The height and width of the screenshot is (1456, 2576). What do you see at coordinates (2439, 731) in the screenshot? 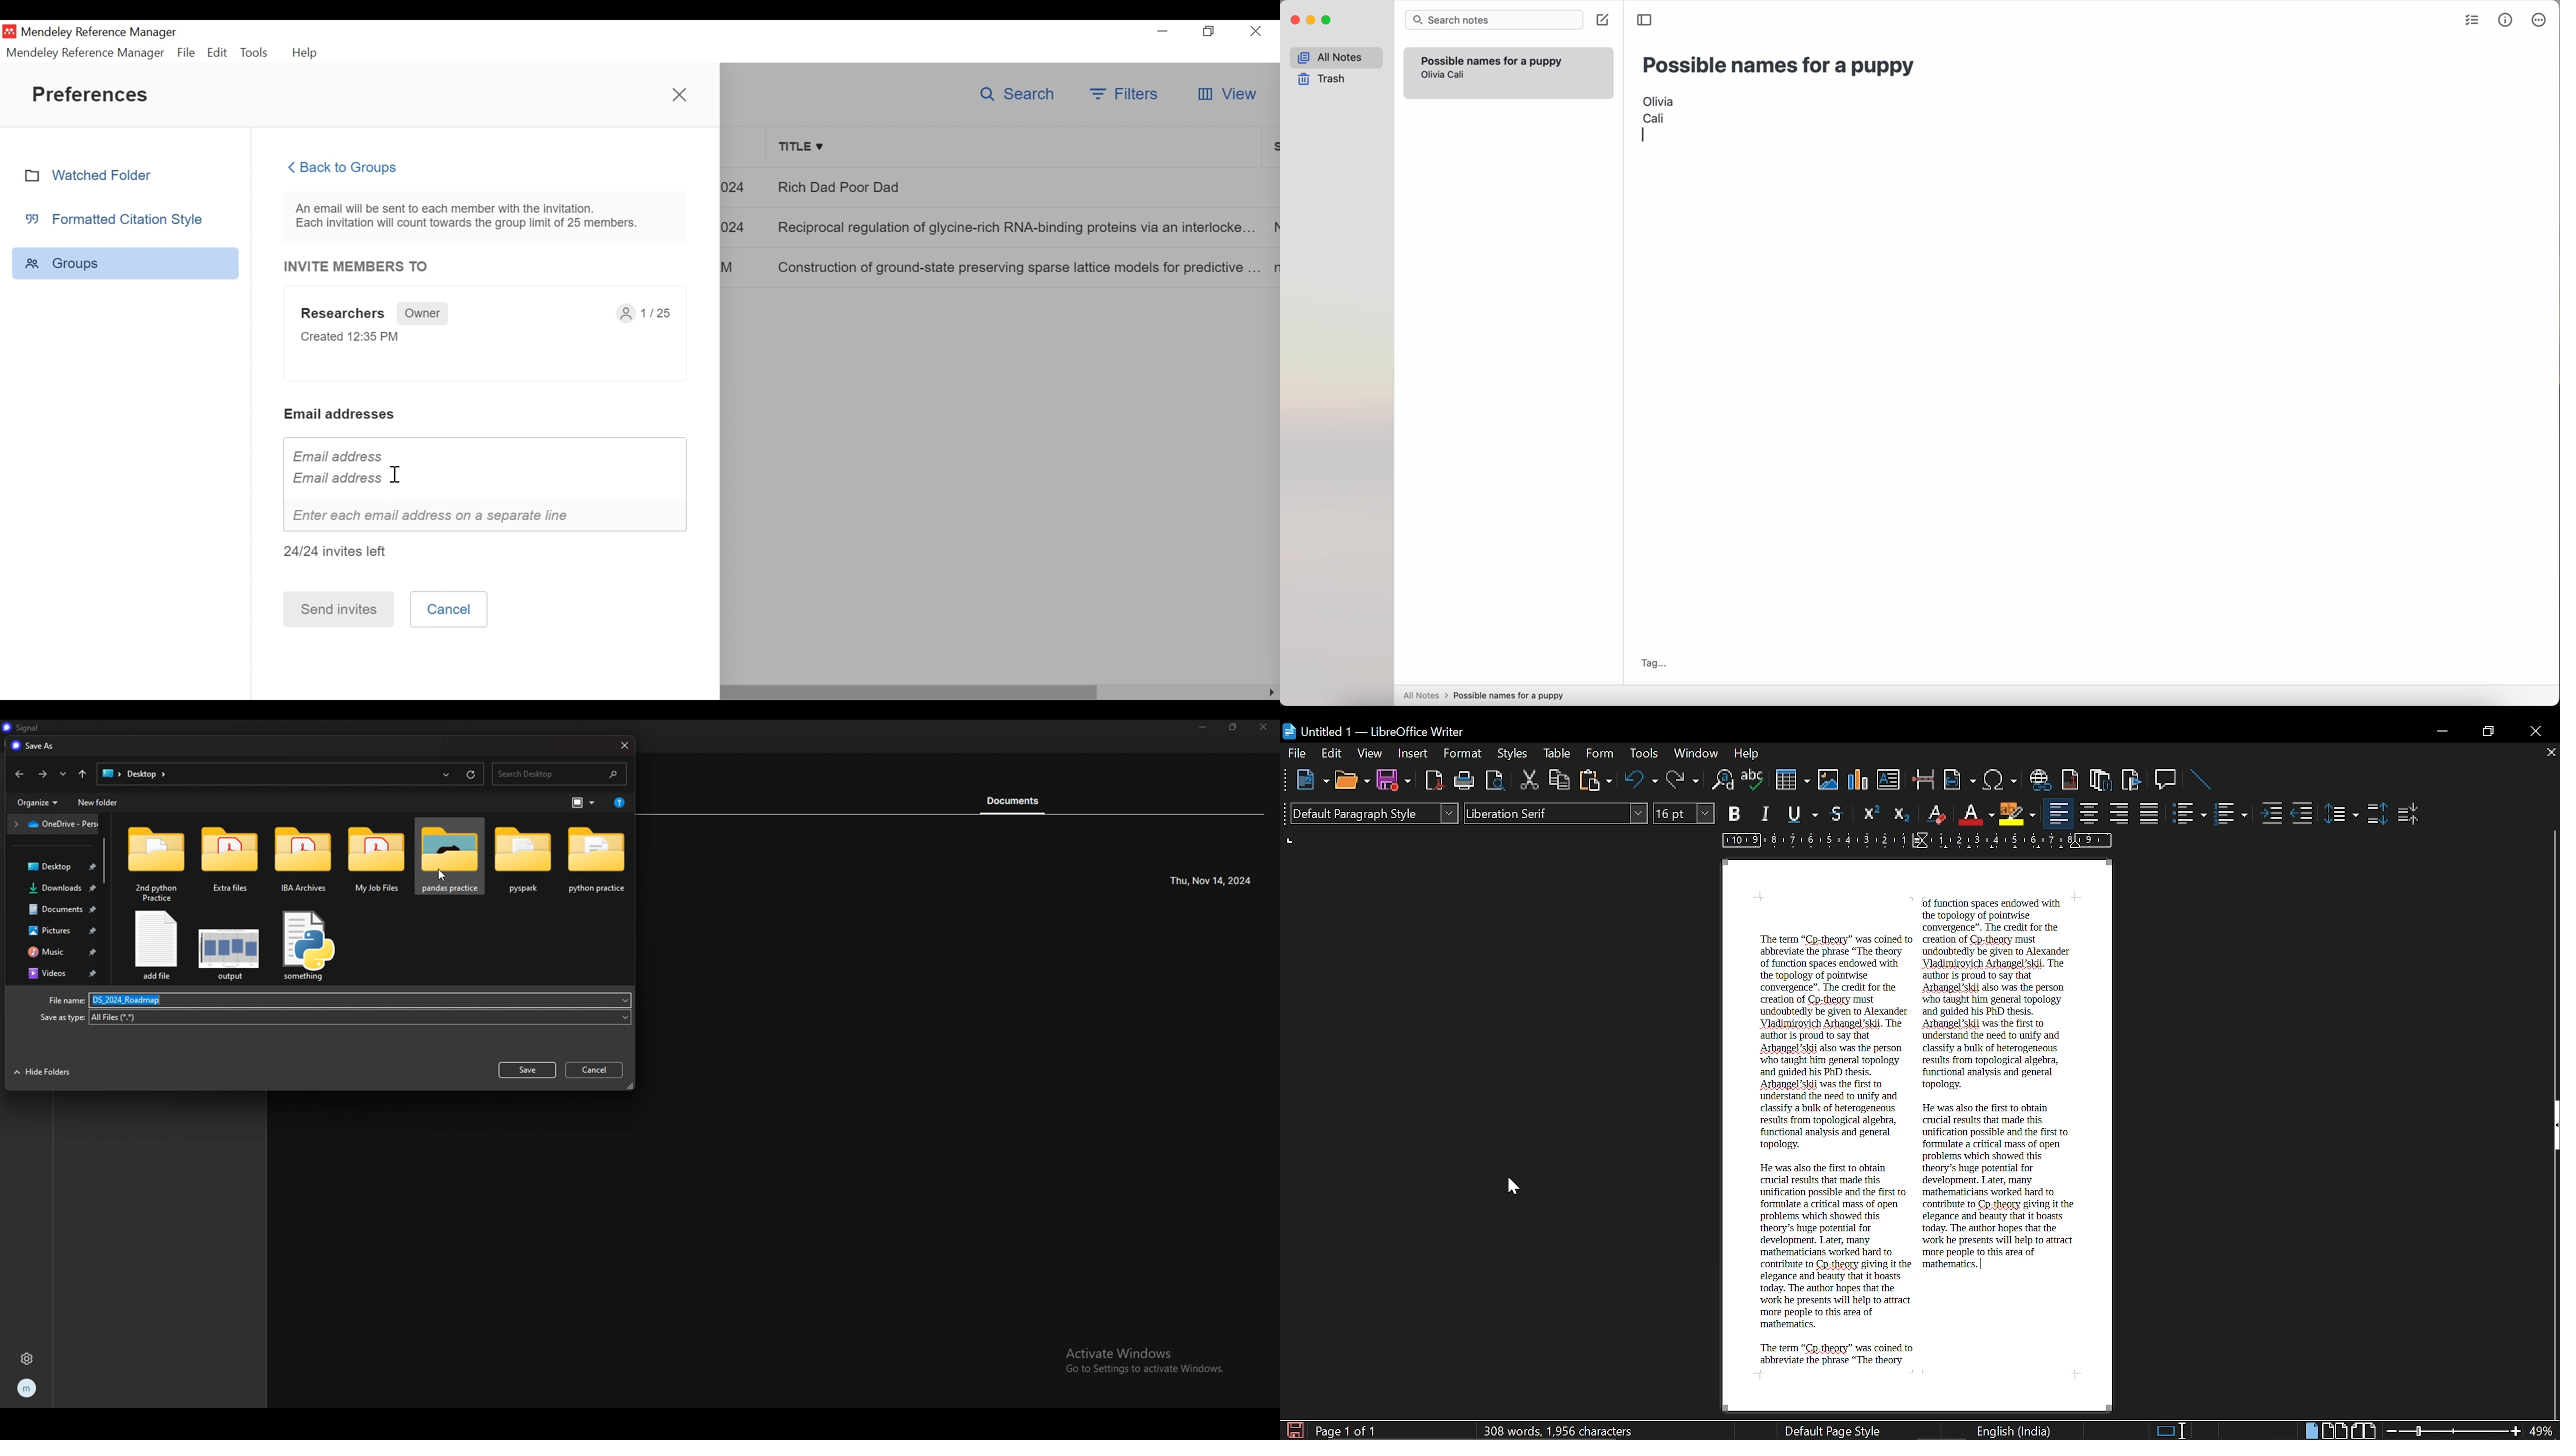
I see `Minimize` at bounding box center [2439, 731].